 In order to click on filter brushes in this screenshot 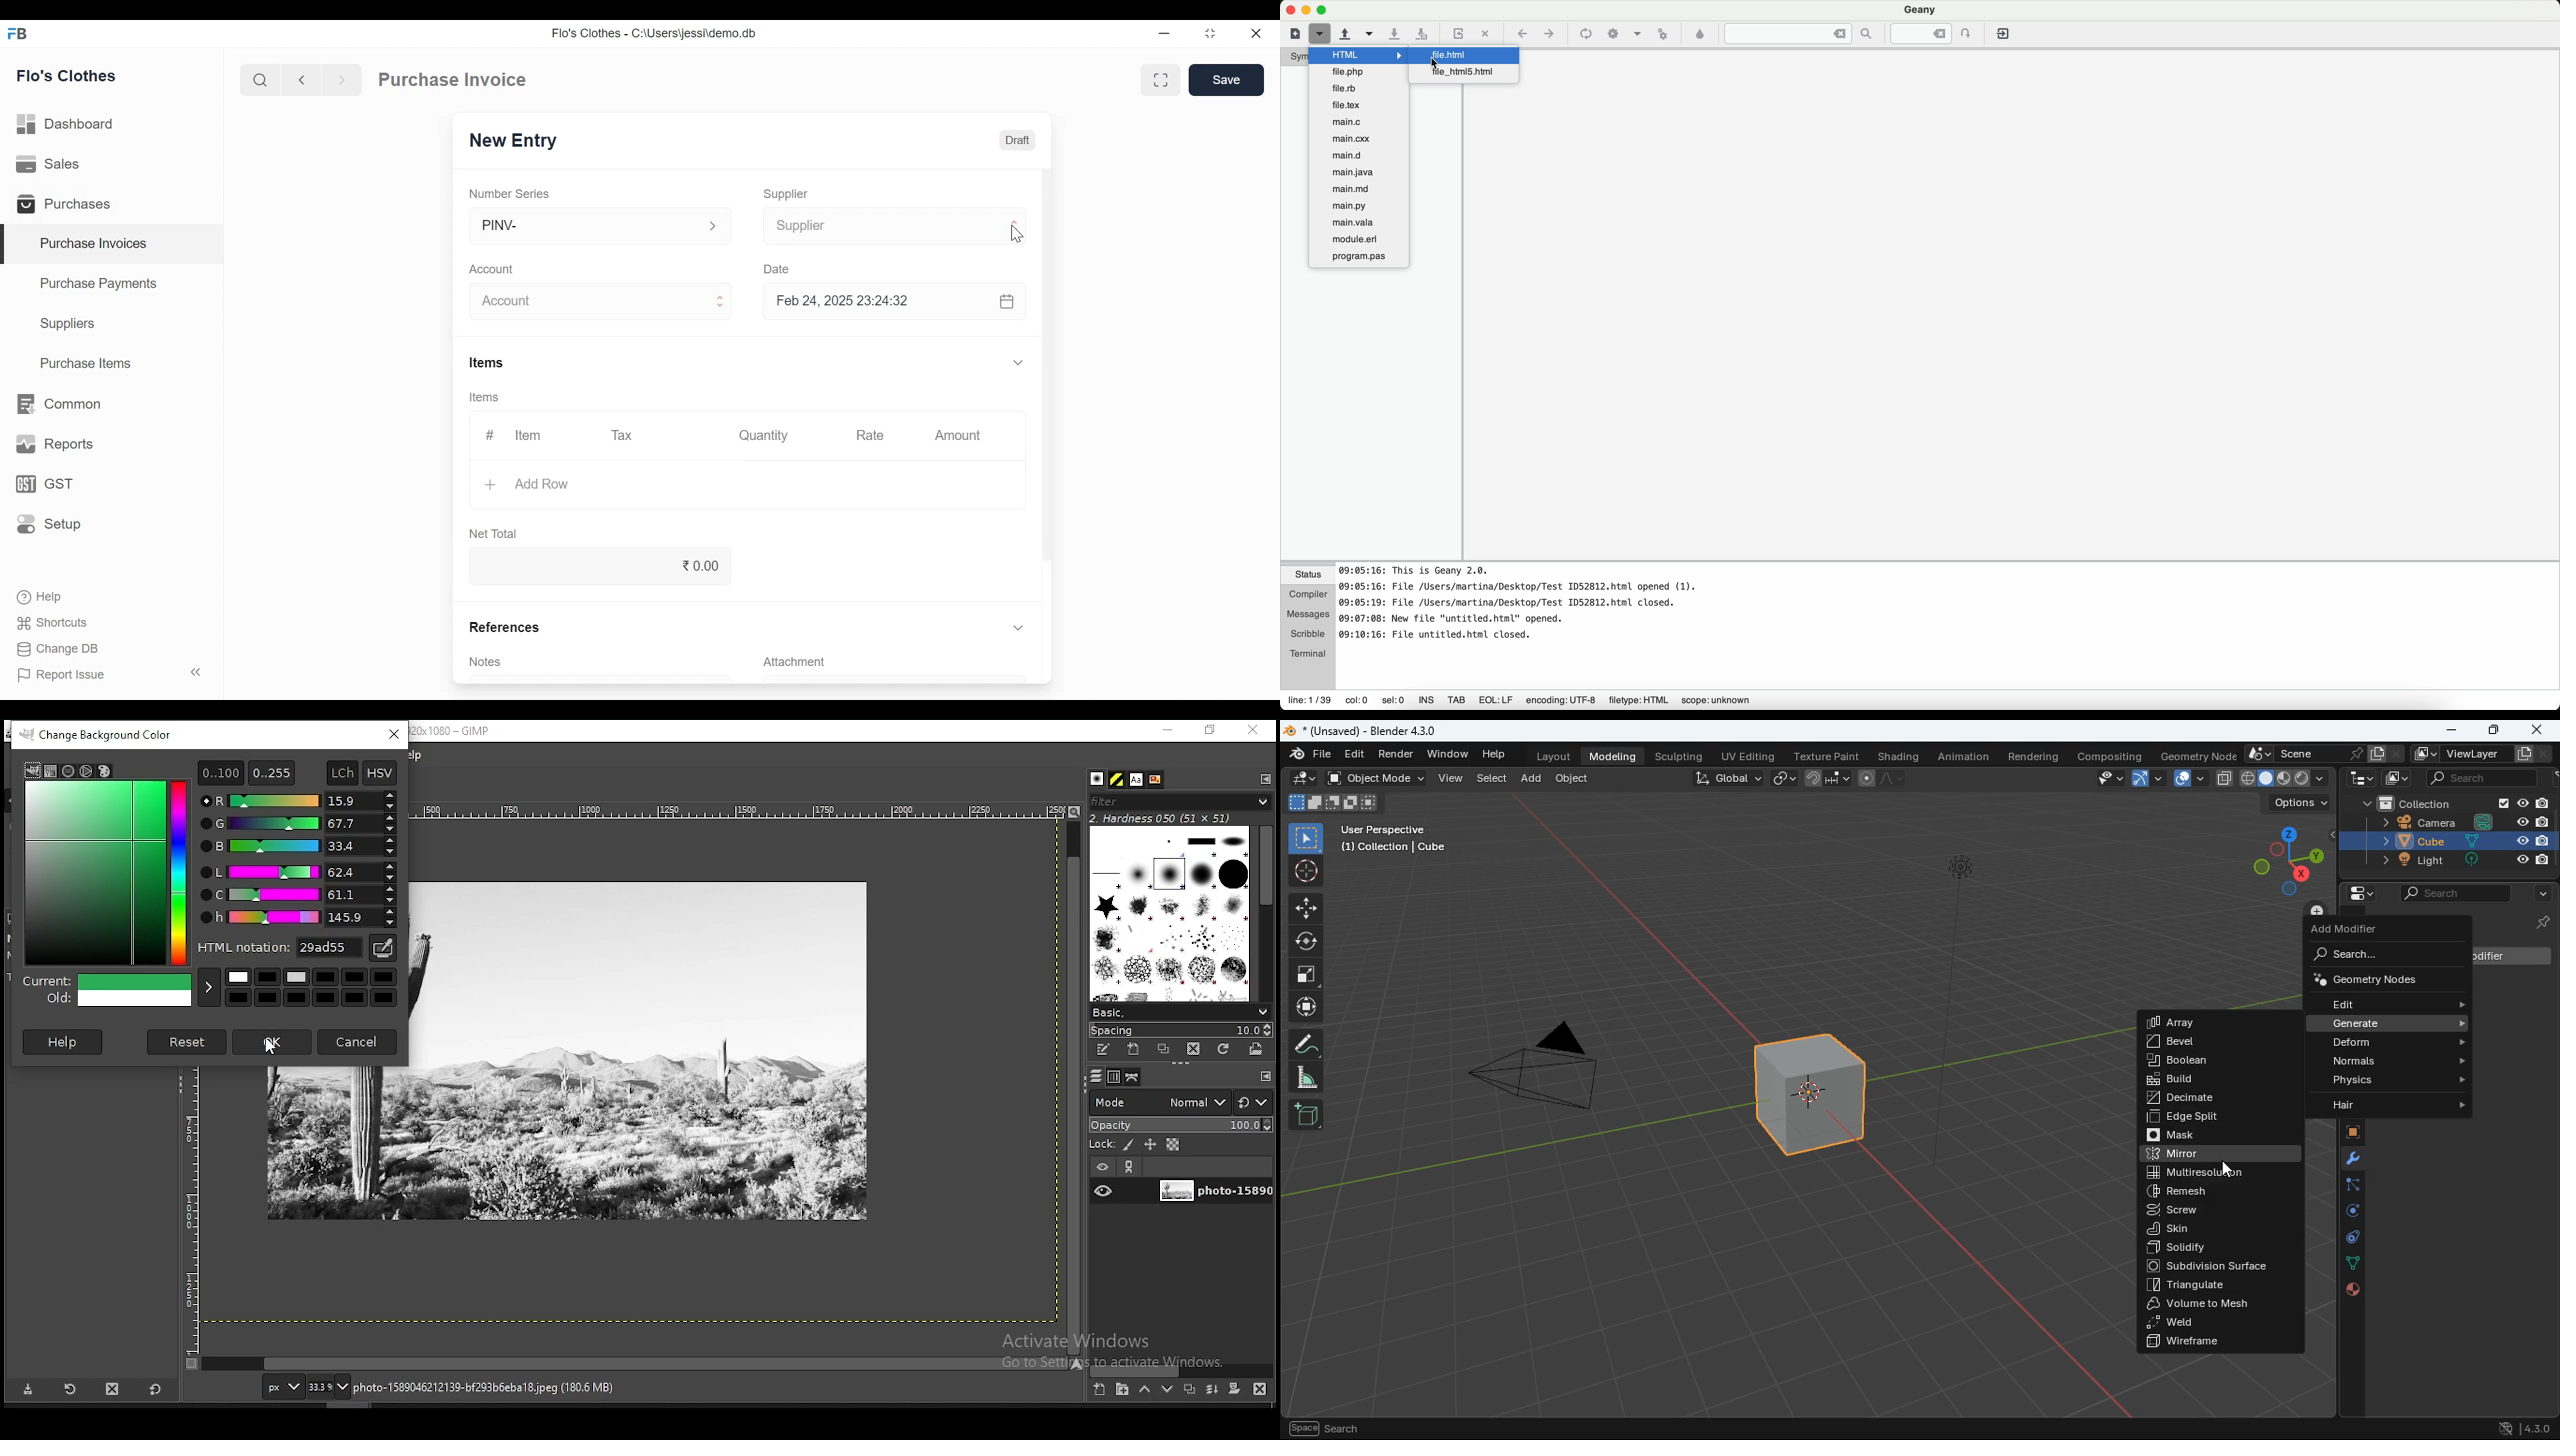, I will do `click(1180, 801)`.